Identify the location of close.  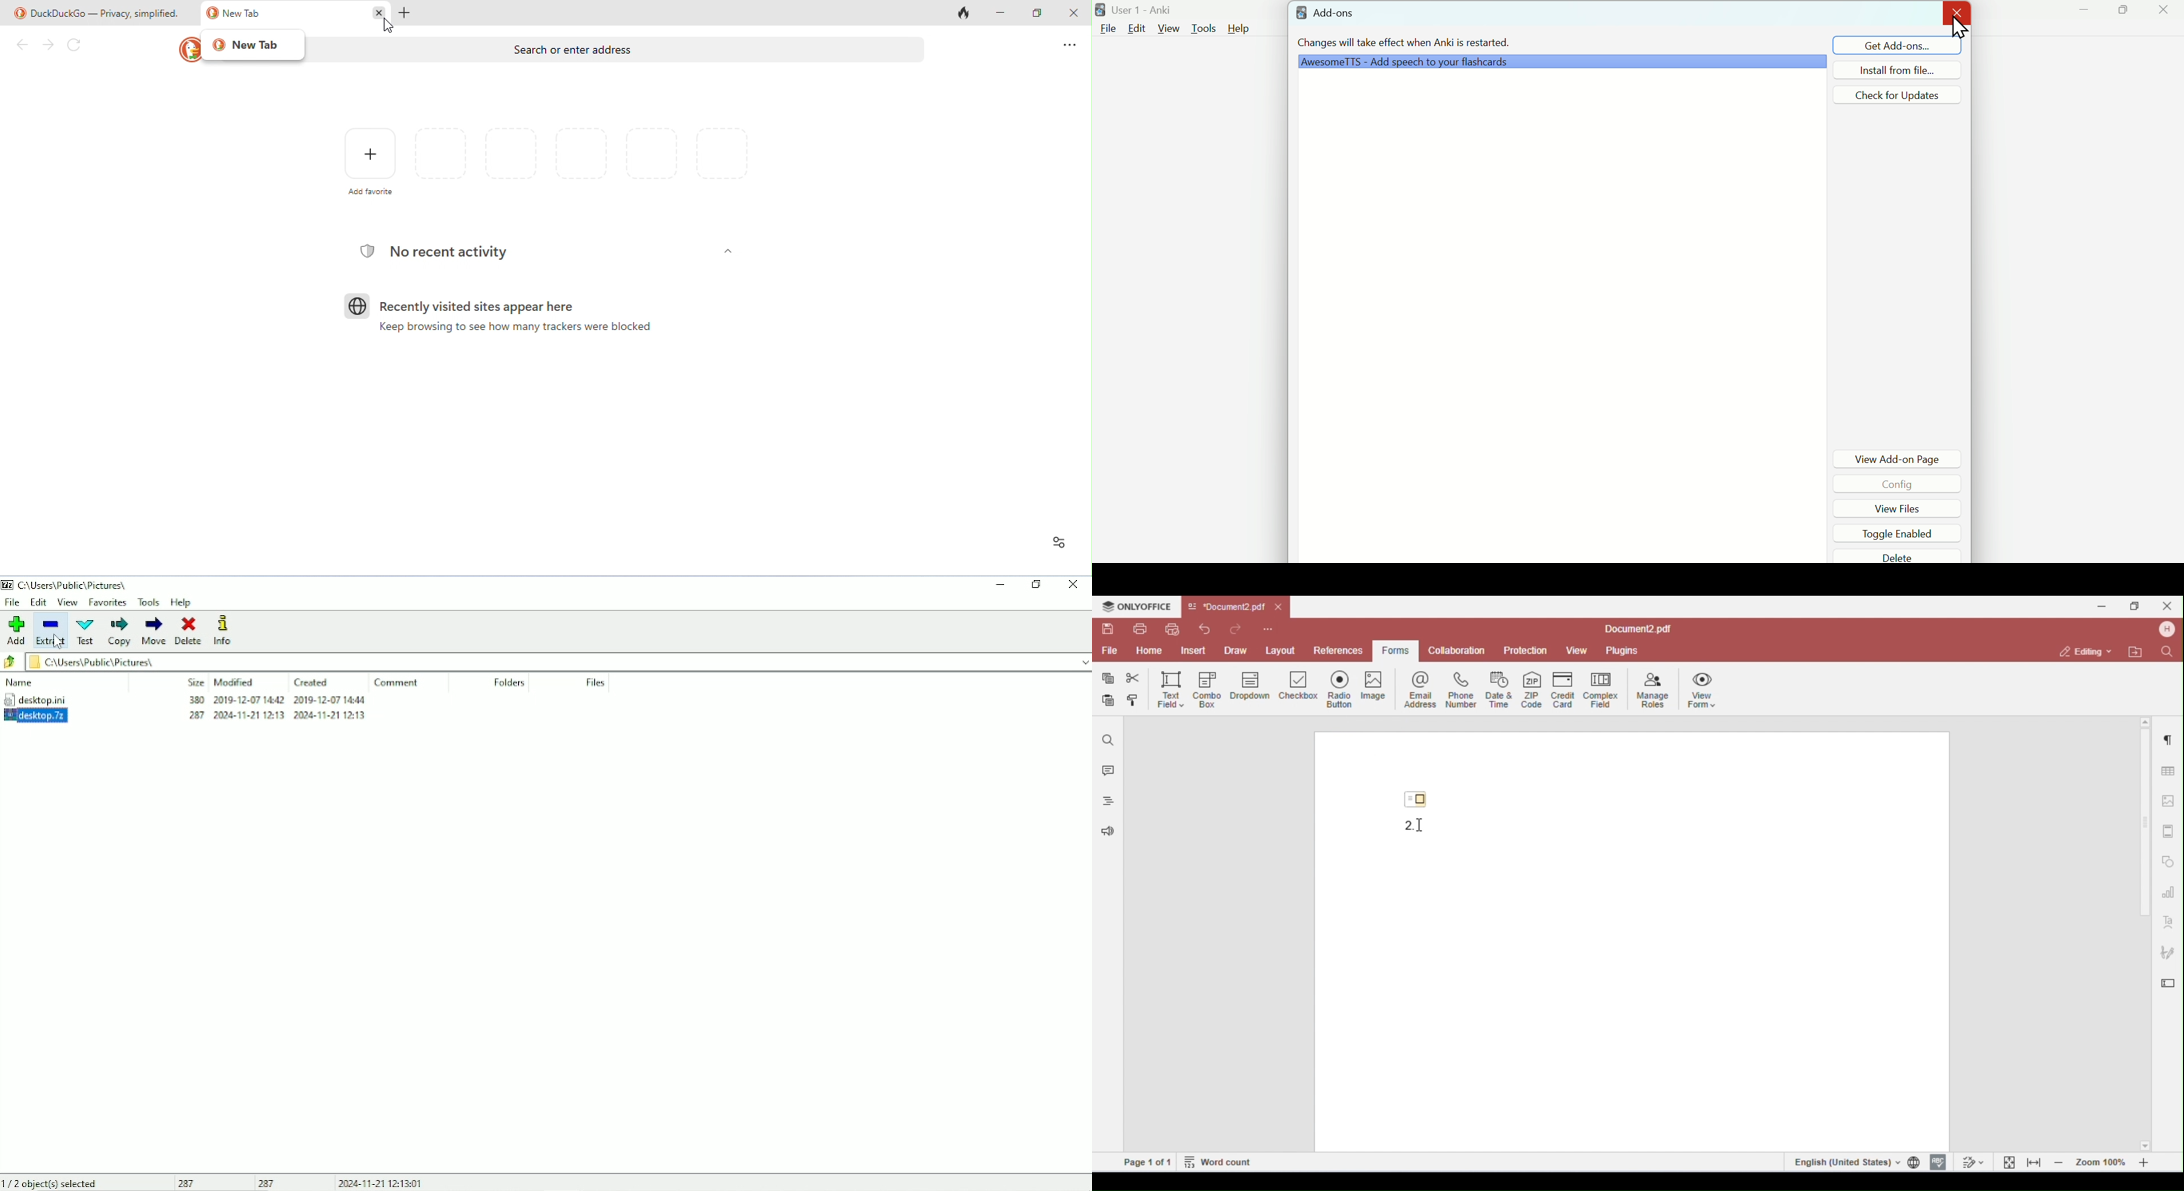
(1072, 14).